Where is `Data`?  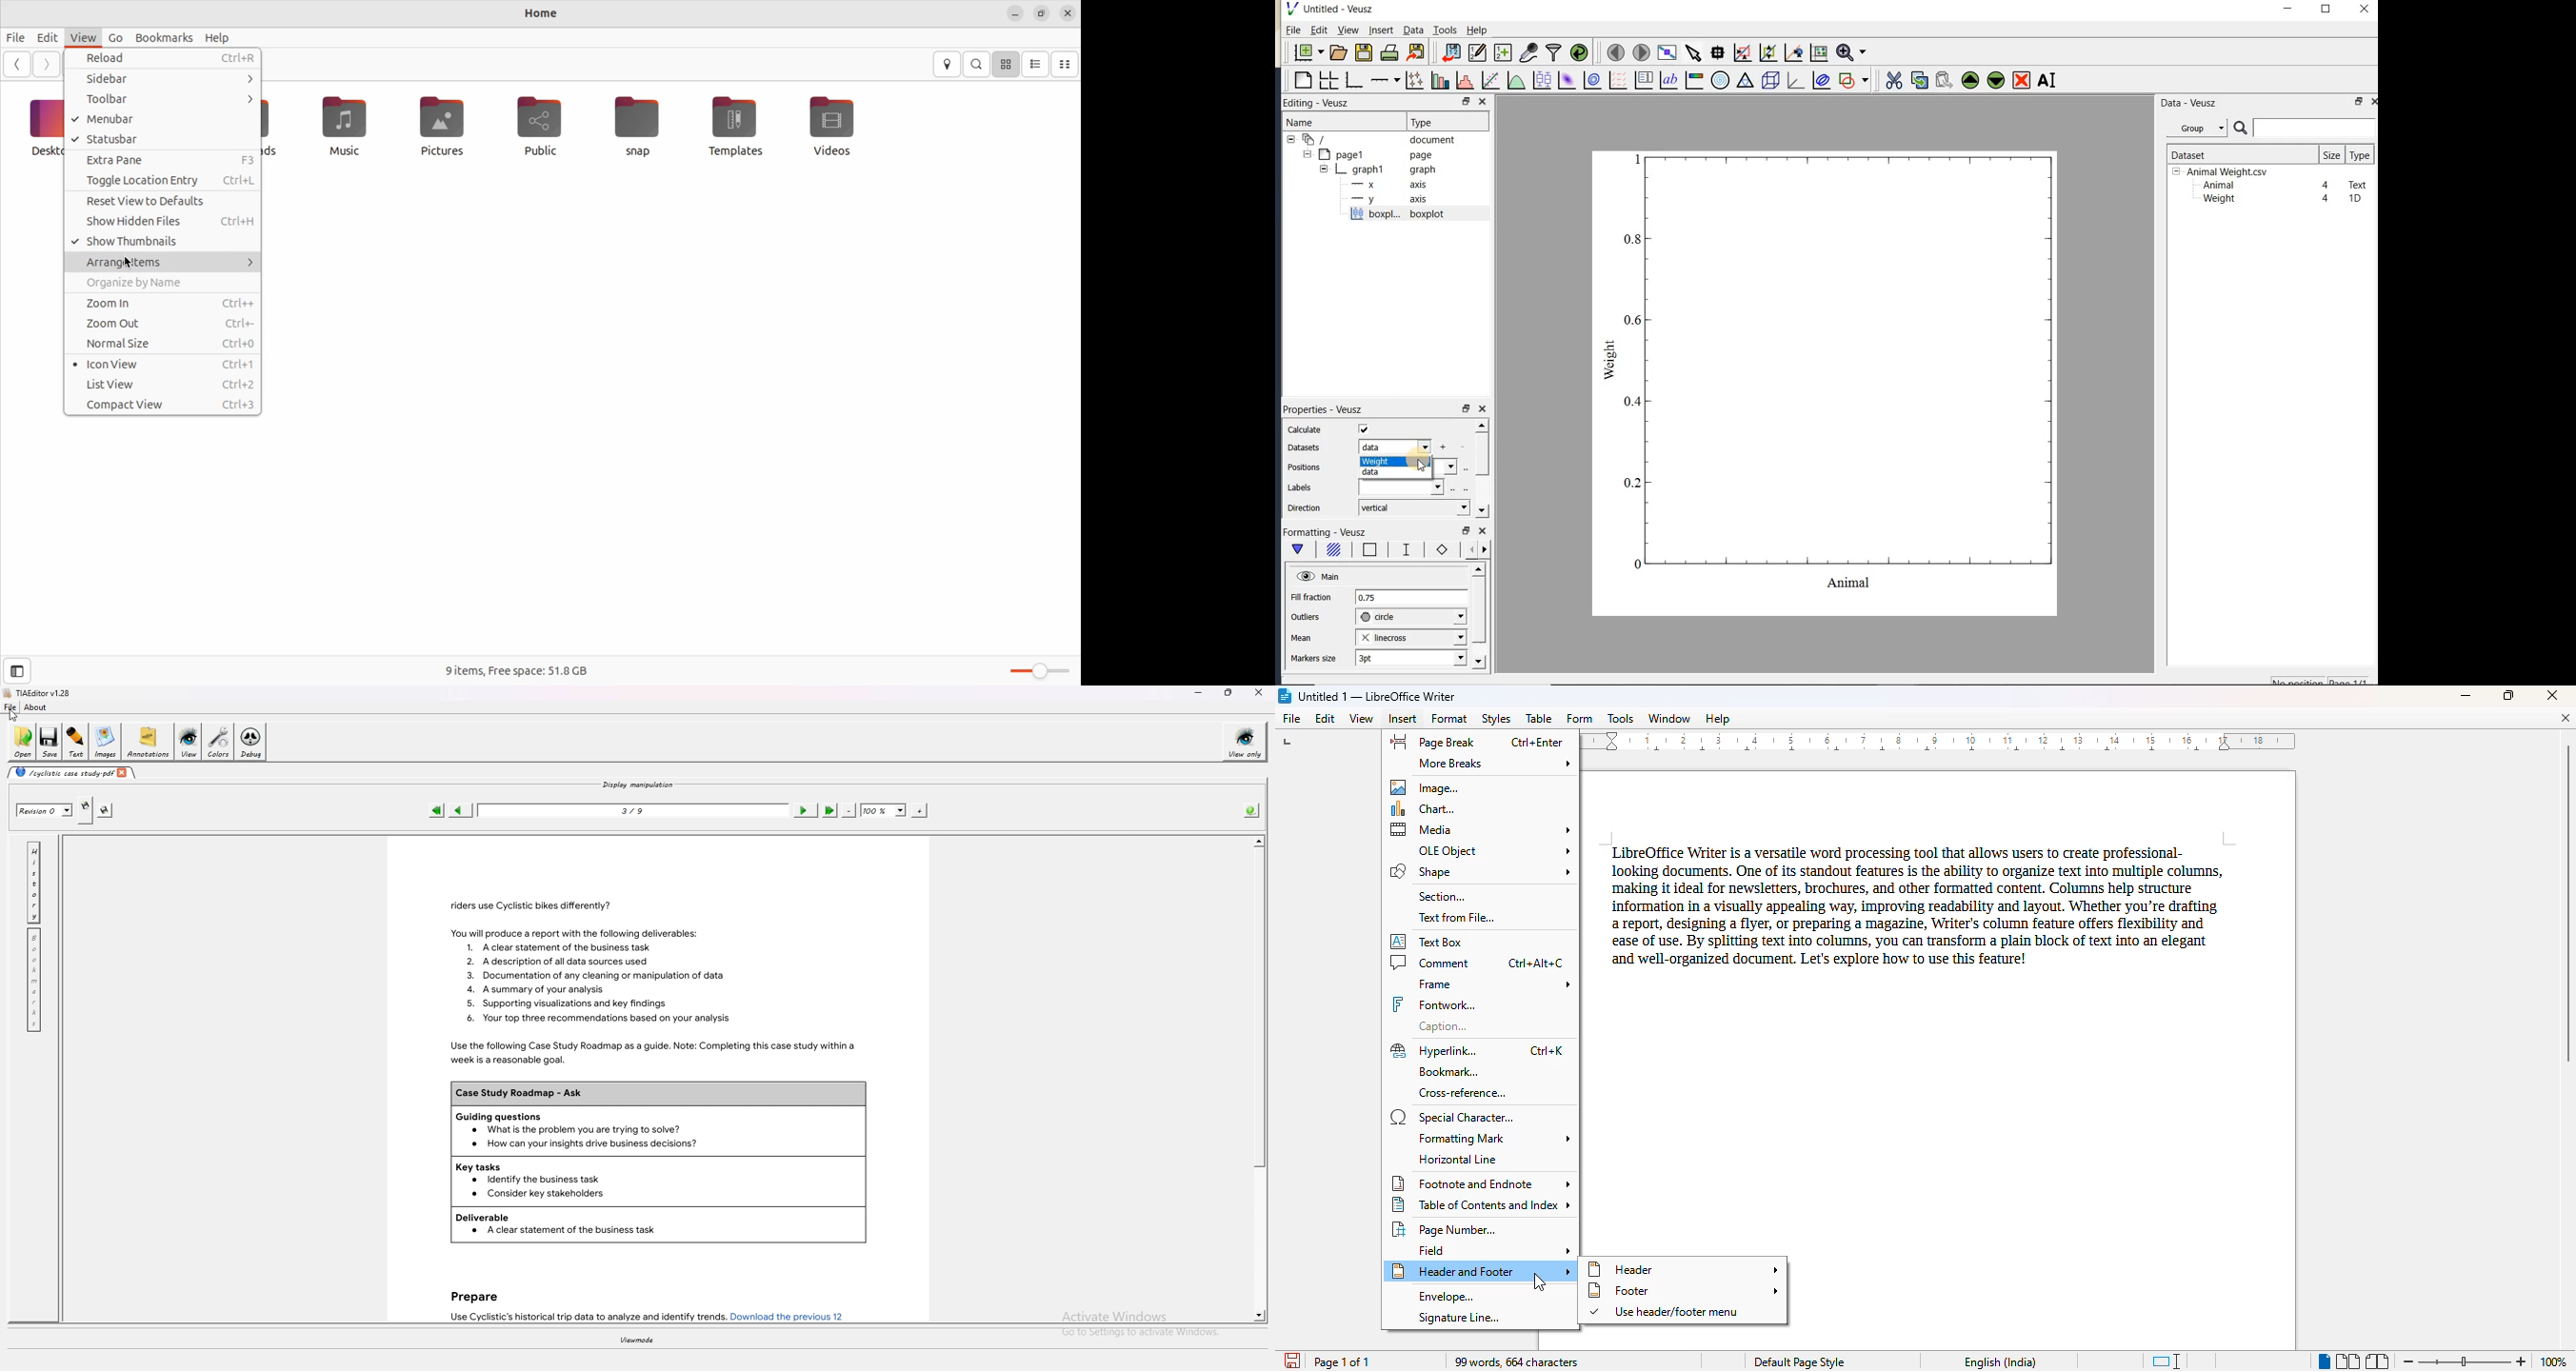 Data is located at coordinates (1413, 30).